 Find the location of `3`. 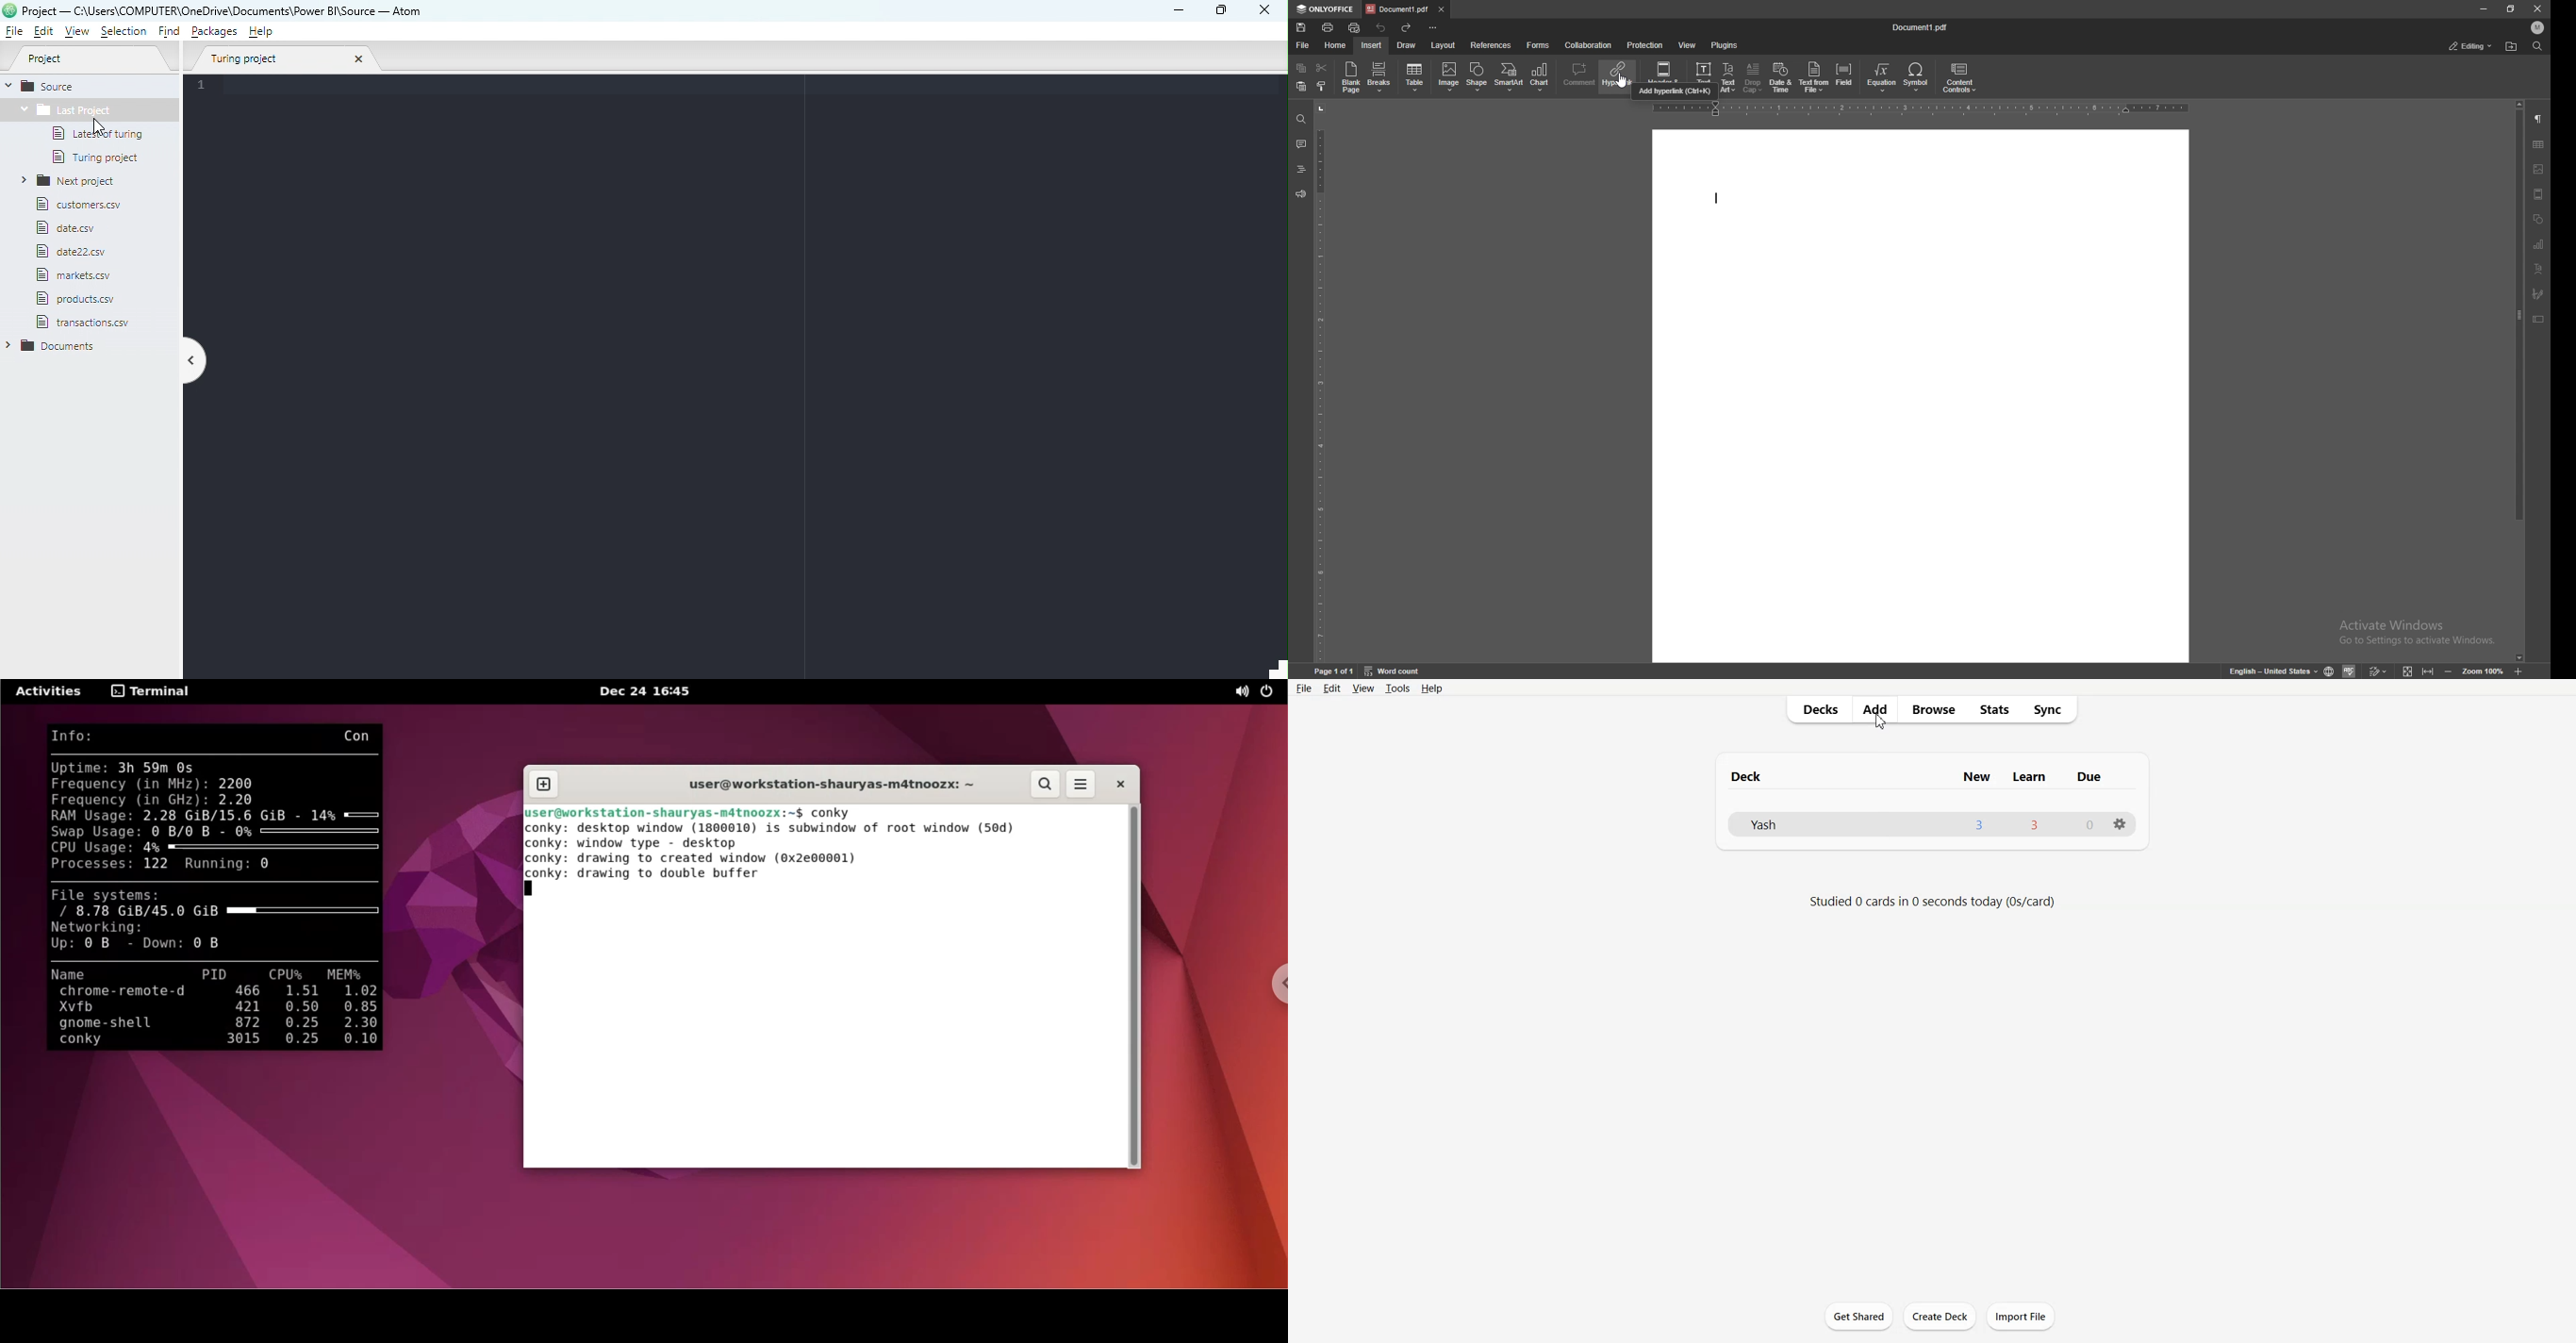

3 is located at coordinates (2036, 825).